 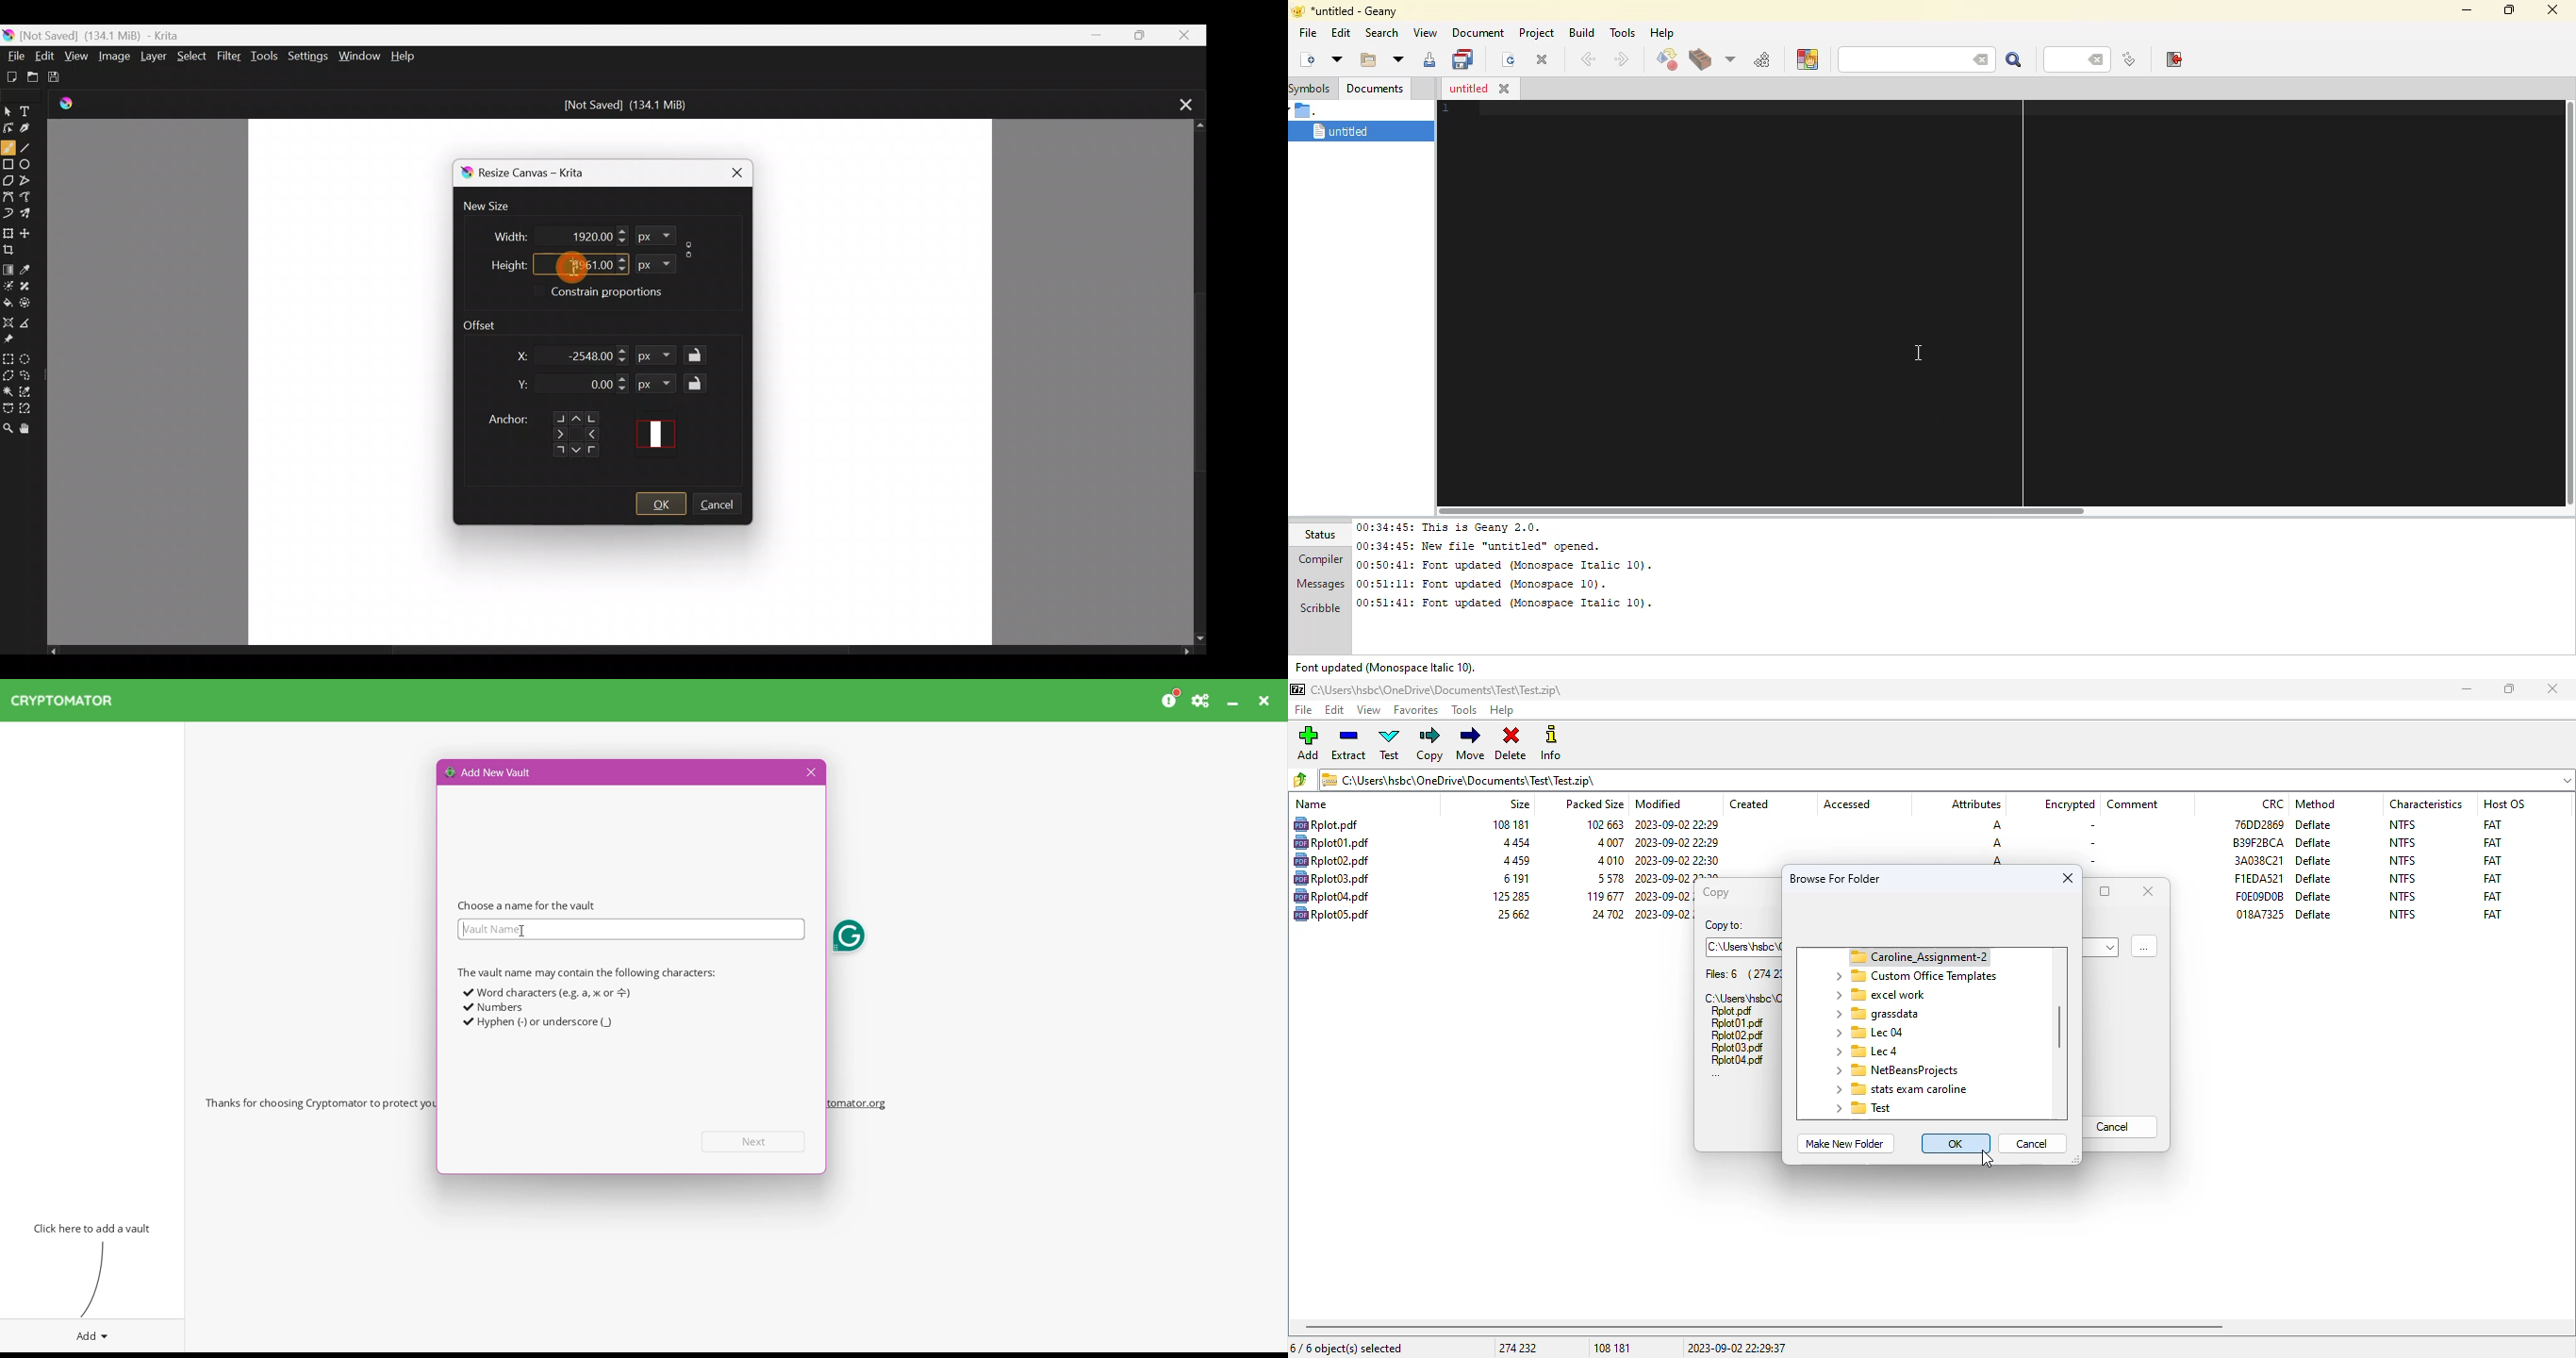 I want to click on Edit shapes tool, so click(x=9, y=127).